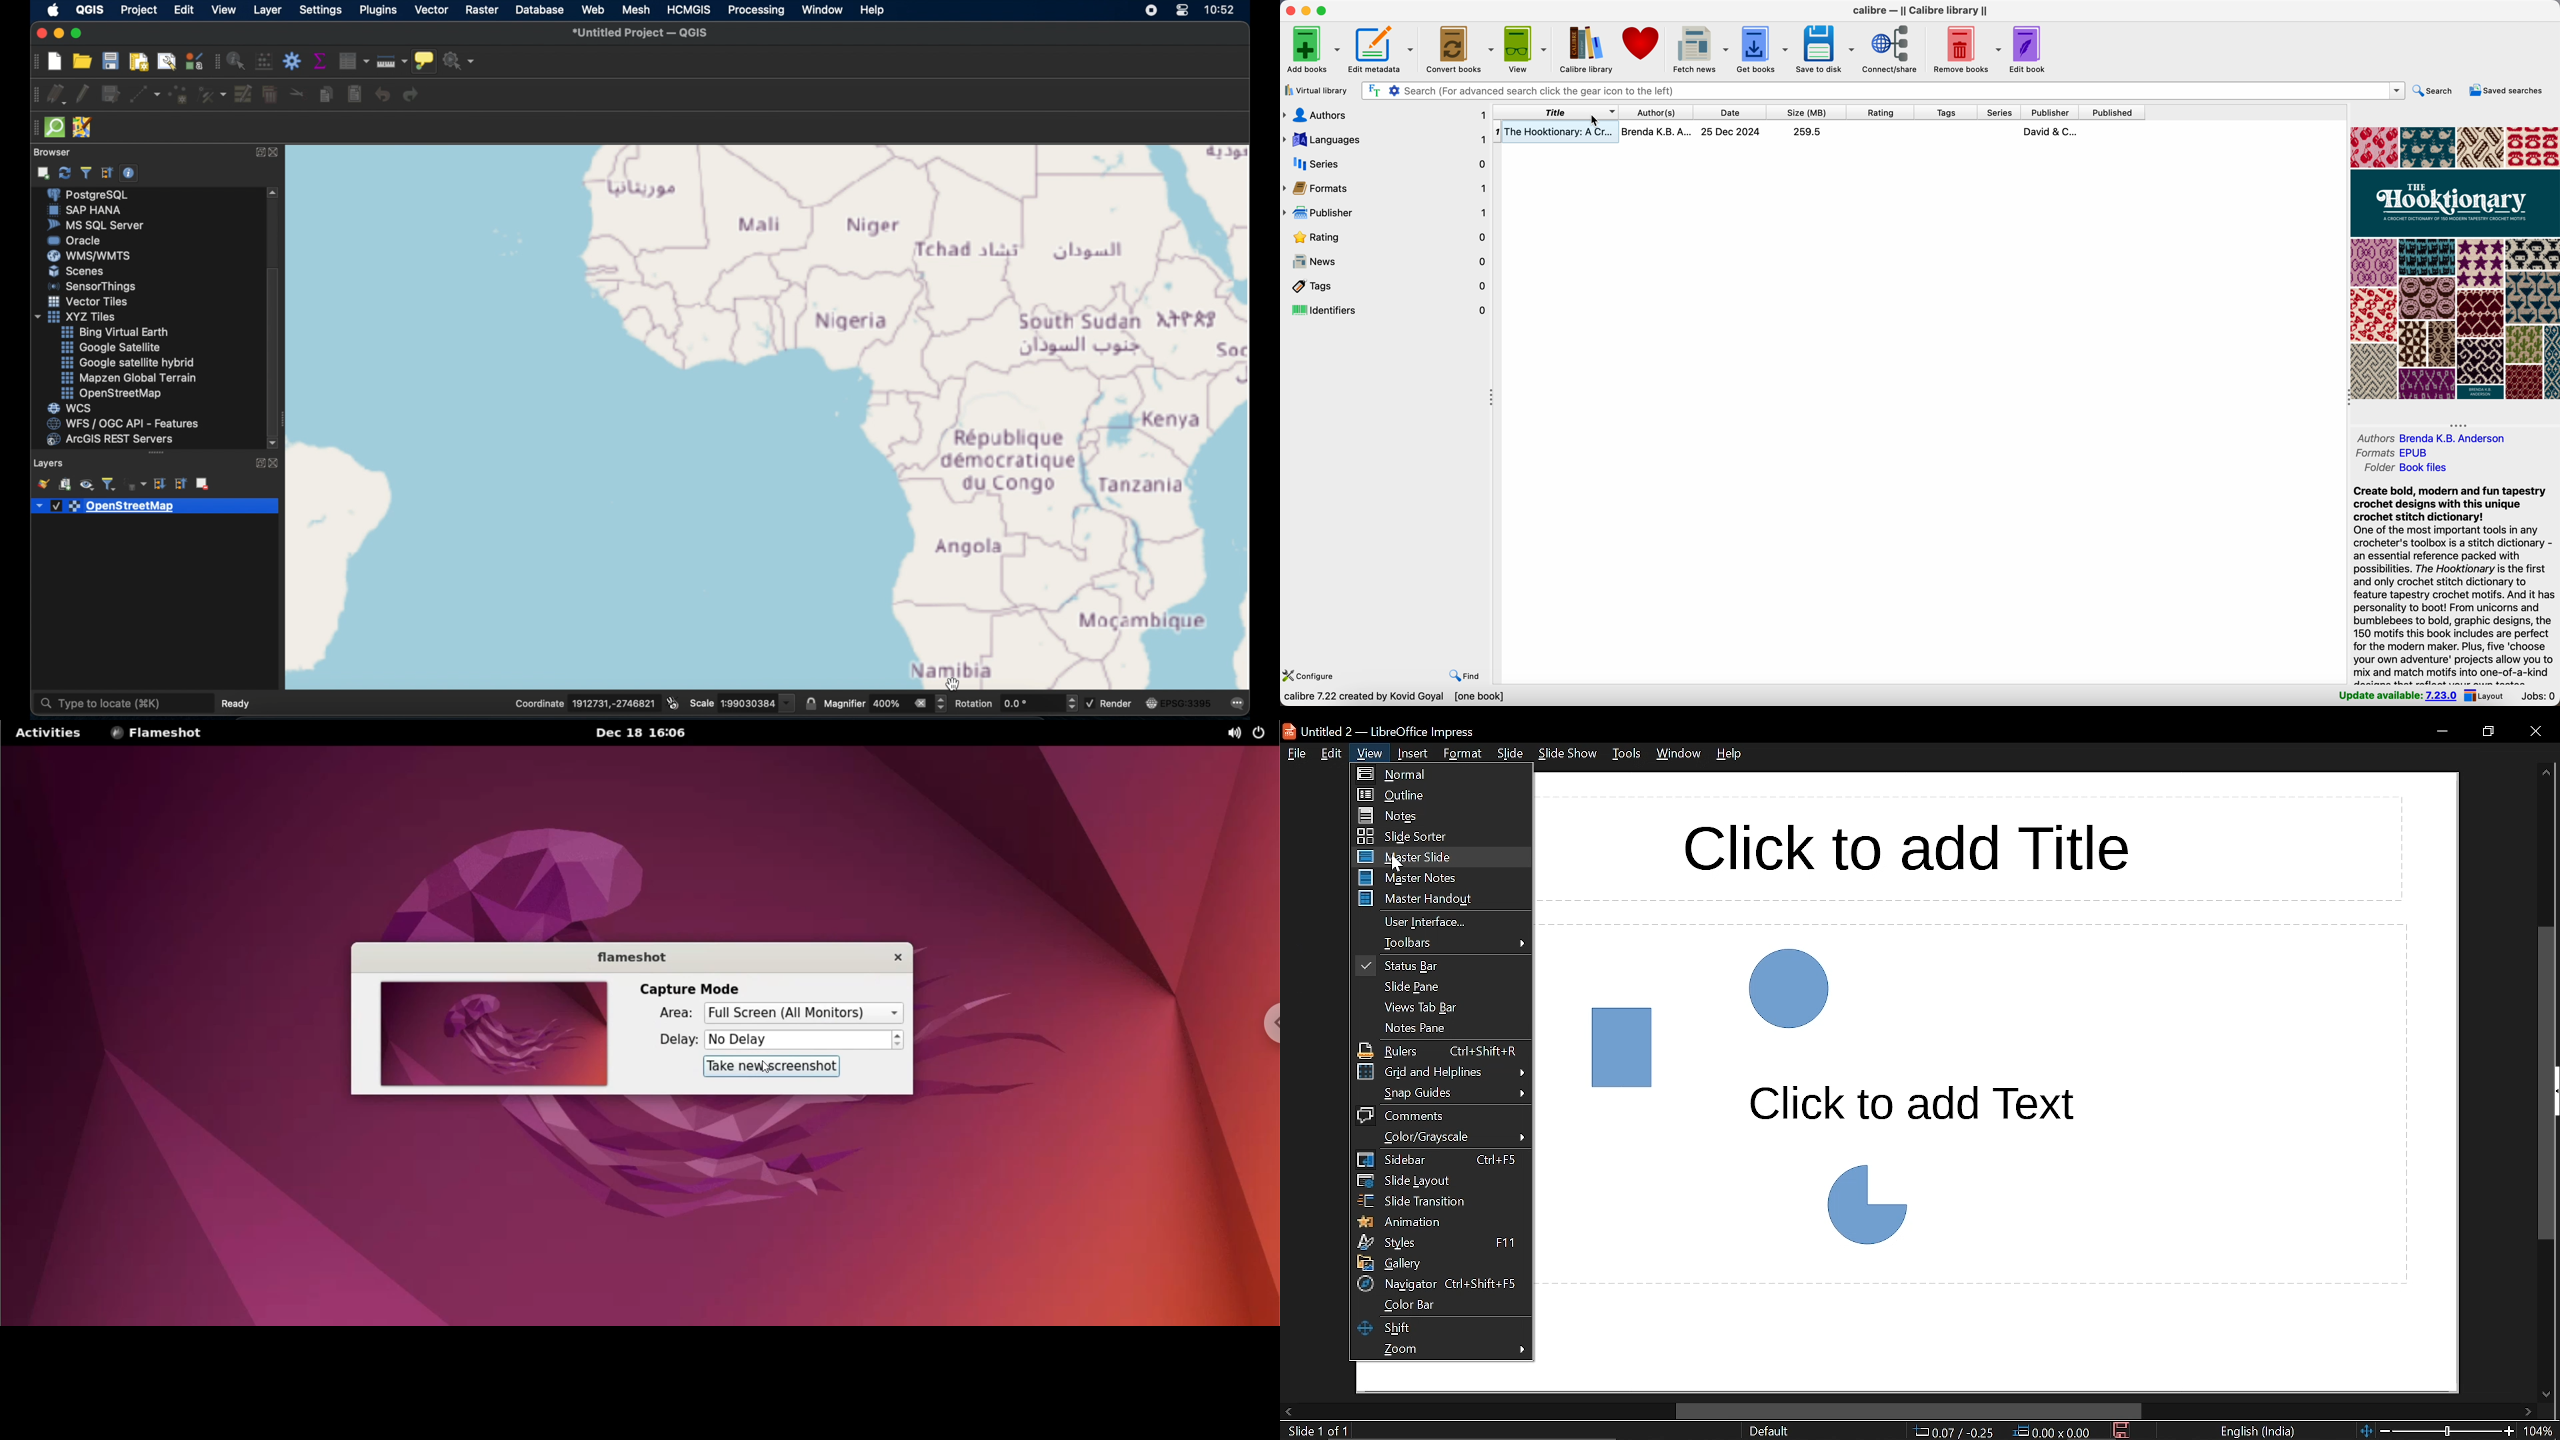 This screenshot has height=1456, width=2576. What do you see at coordinates (425, 61) in the screenshot?
I see `show map tips` at bounding box center [425, 61].